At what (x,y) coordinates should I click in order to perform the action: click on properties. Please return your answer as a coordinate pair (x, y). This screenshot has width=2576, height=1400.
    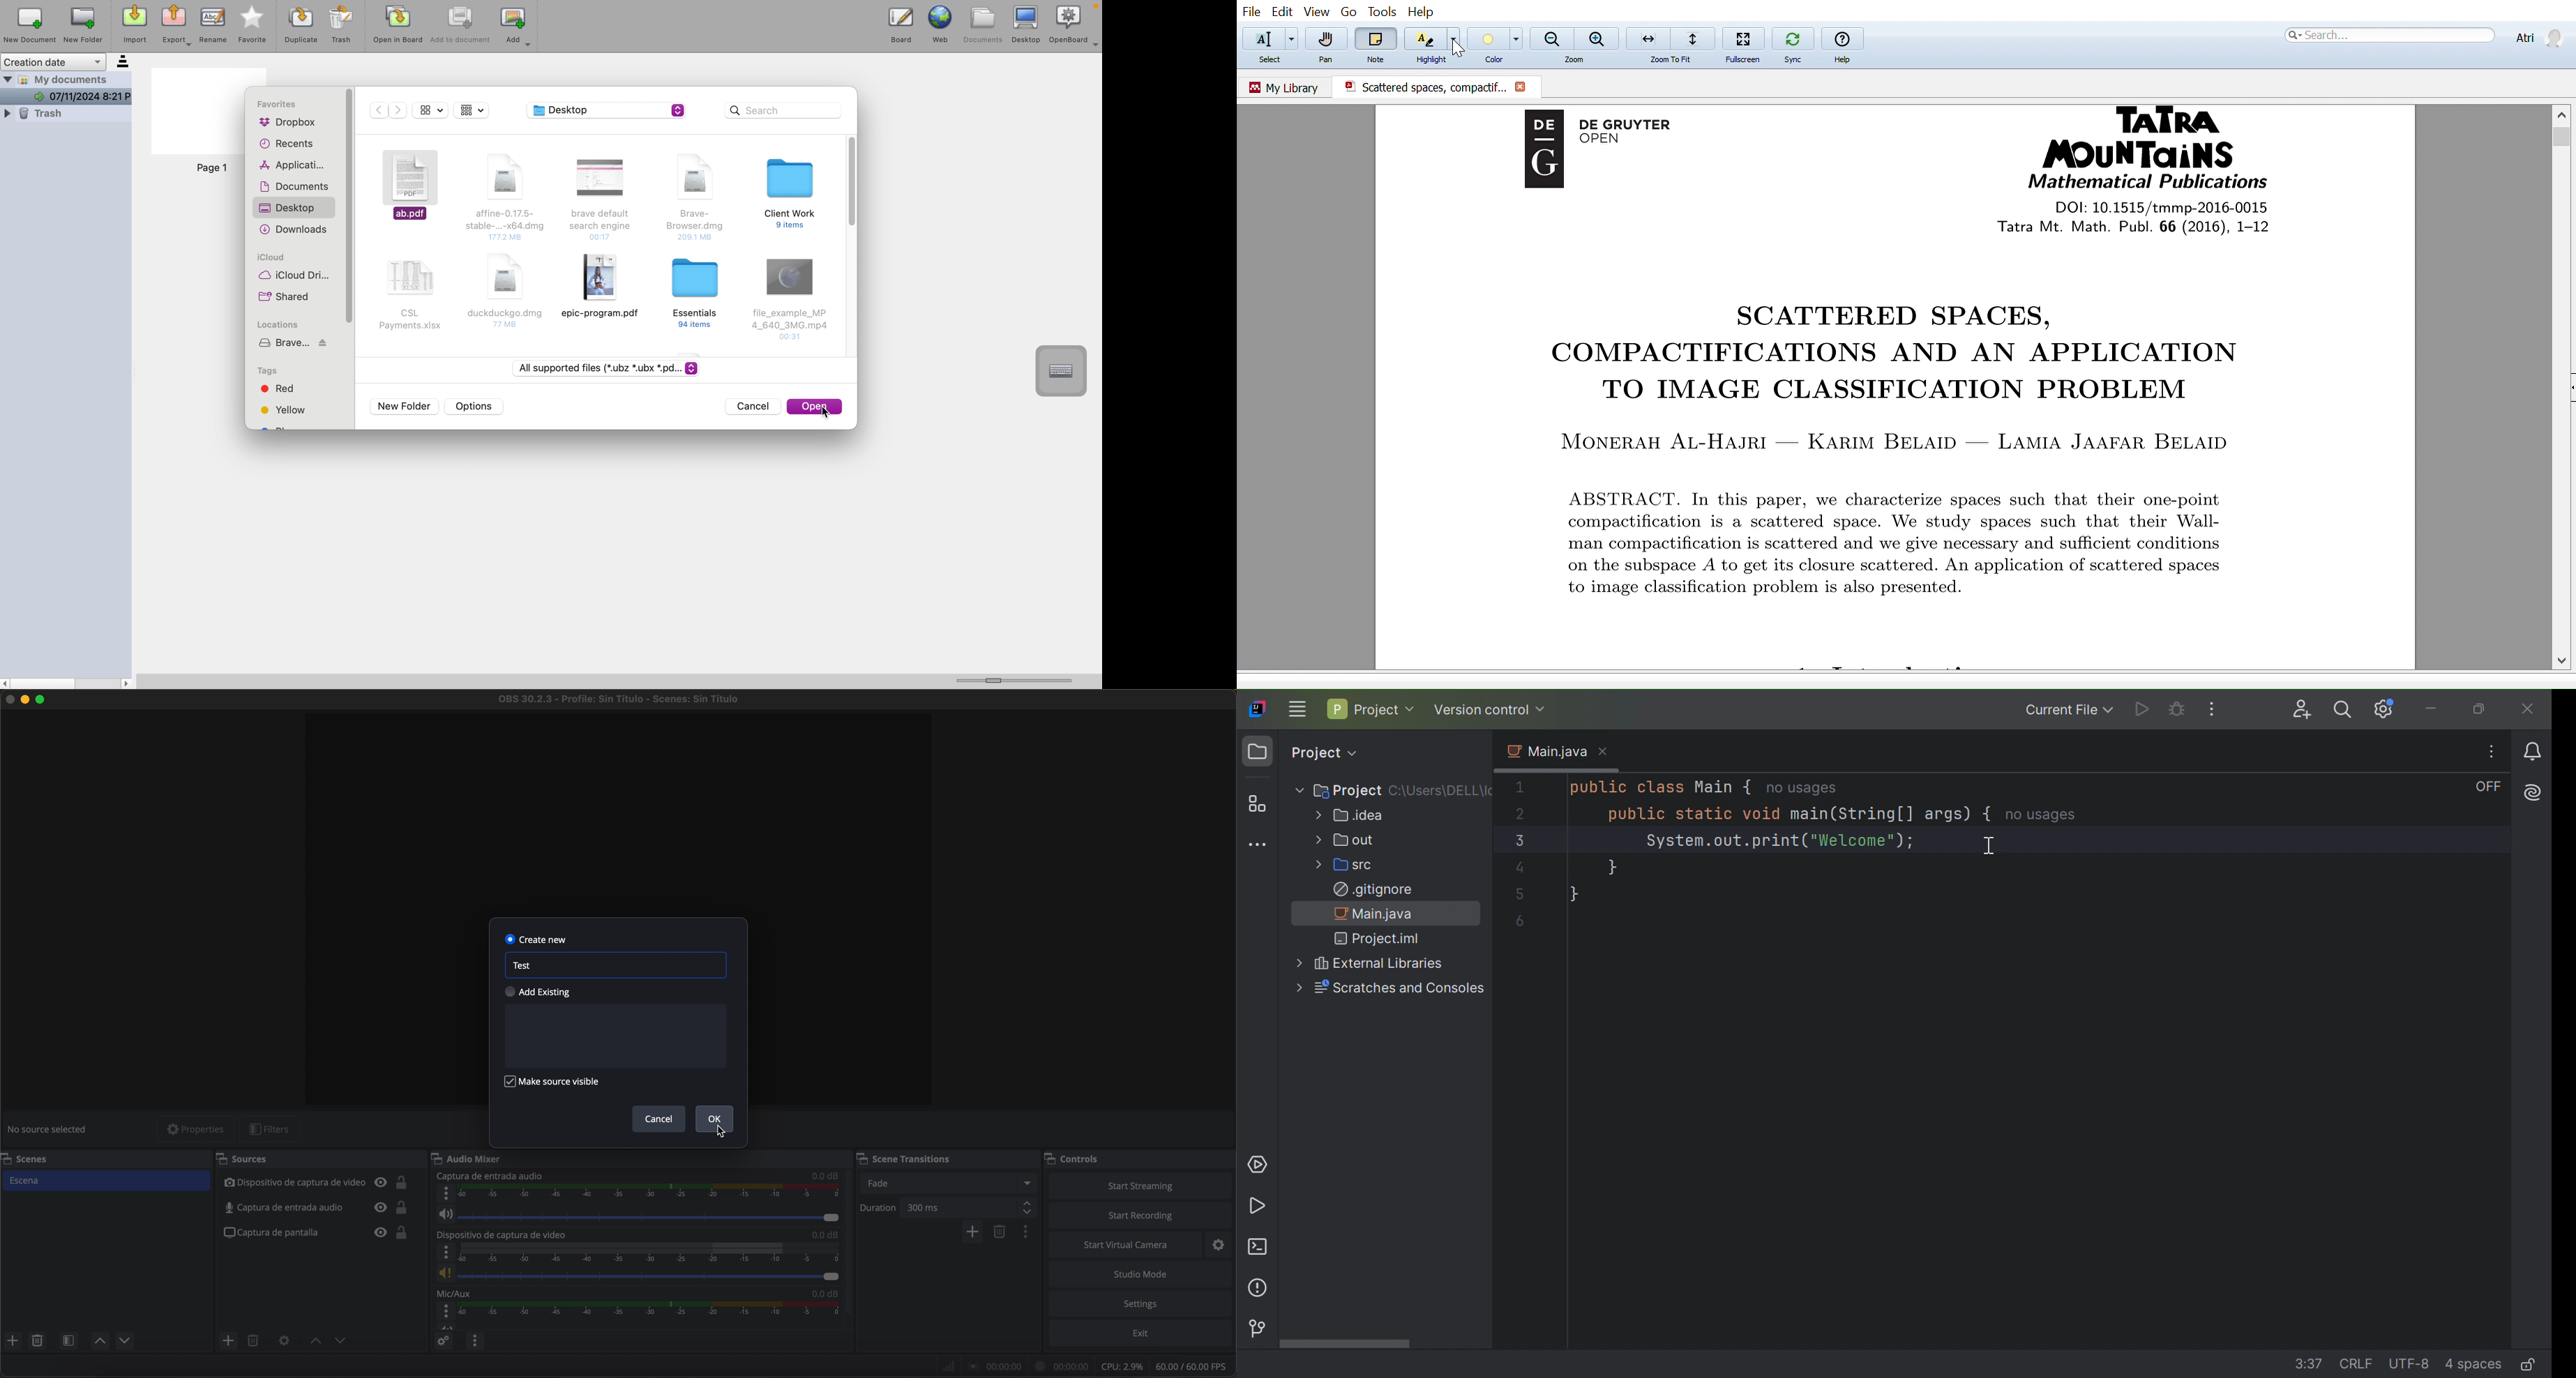
    Looking at the image, I should click on (195, 1130).